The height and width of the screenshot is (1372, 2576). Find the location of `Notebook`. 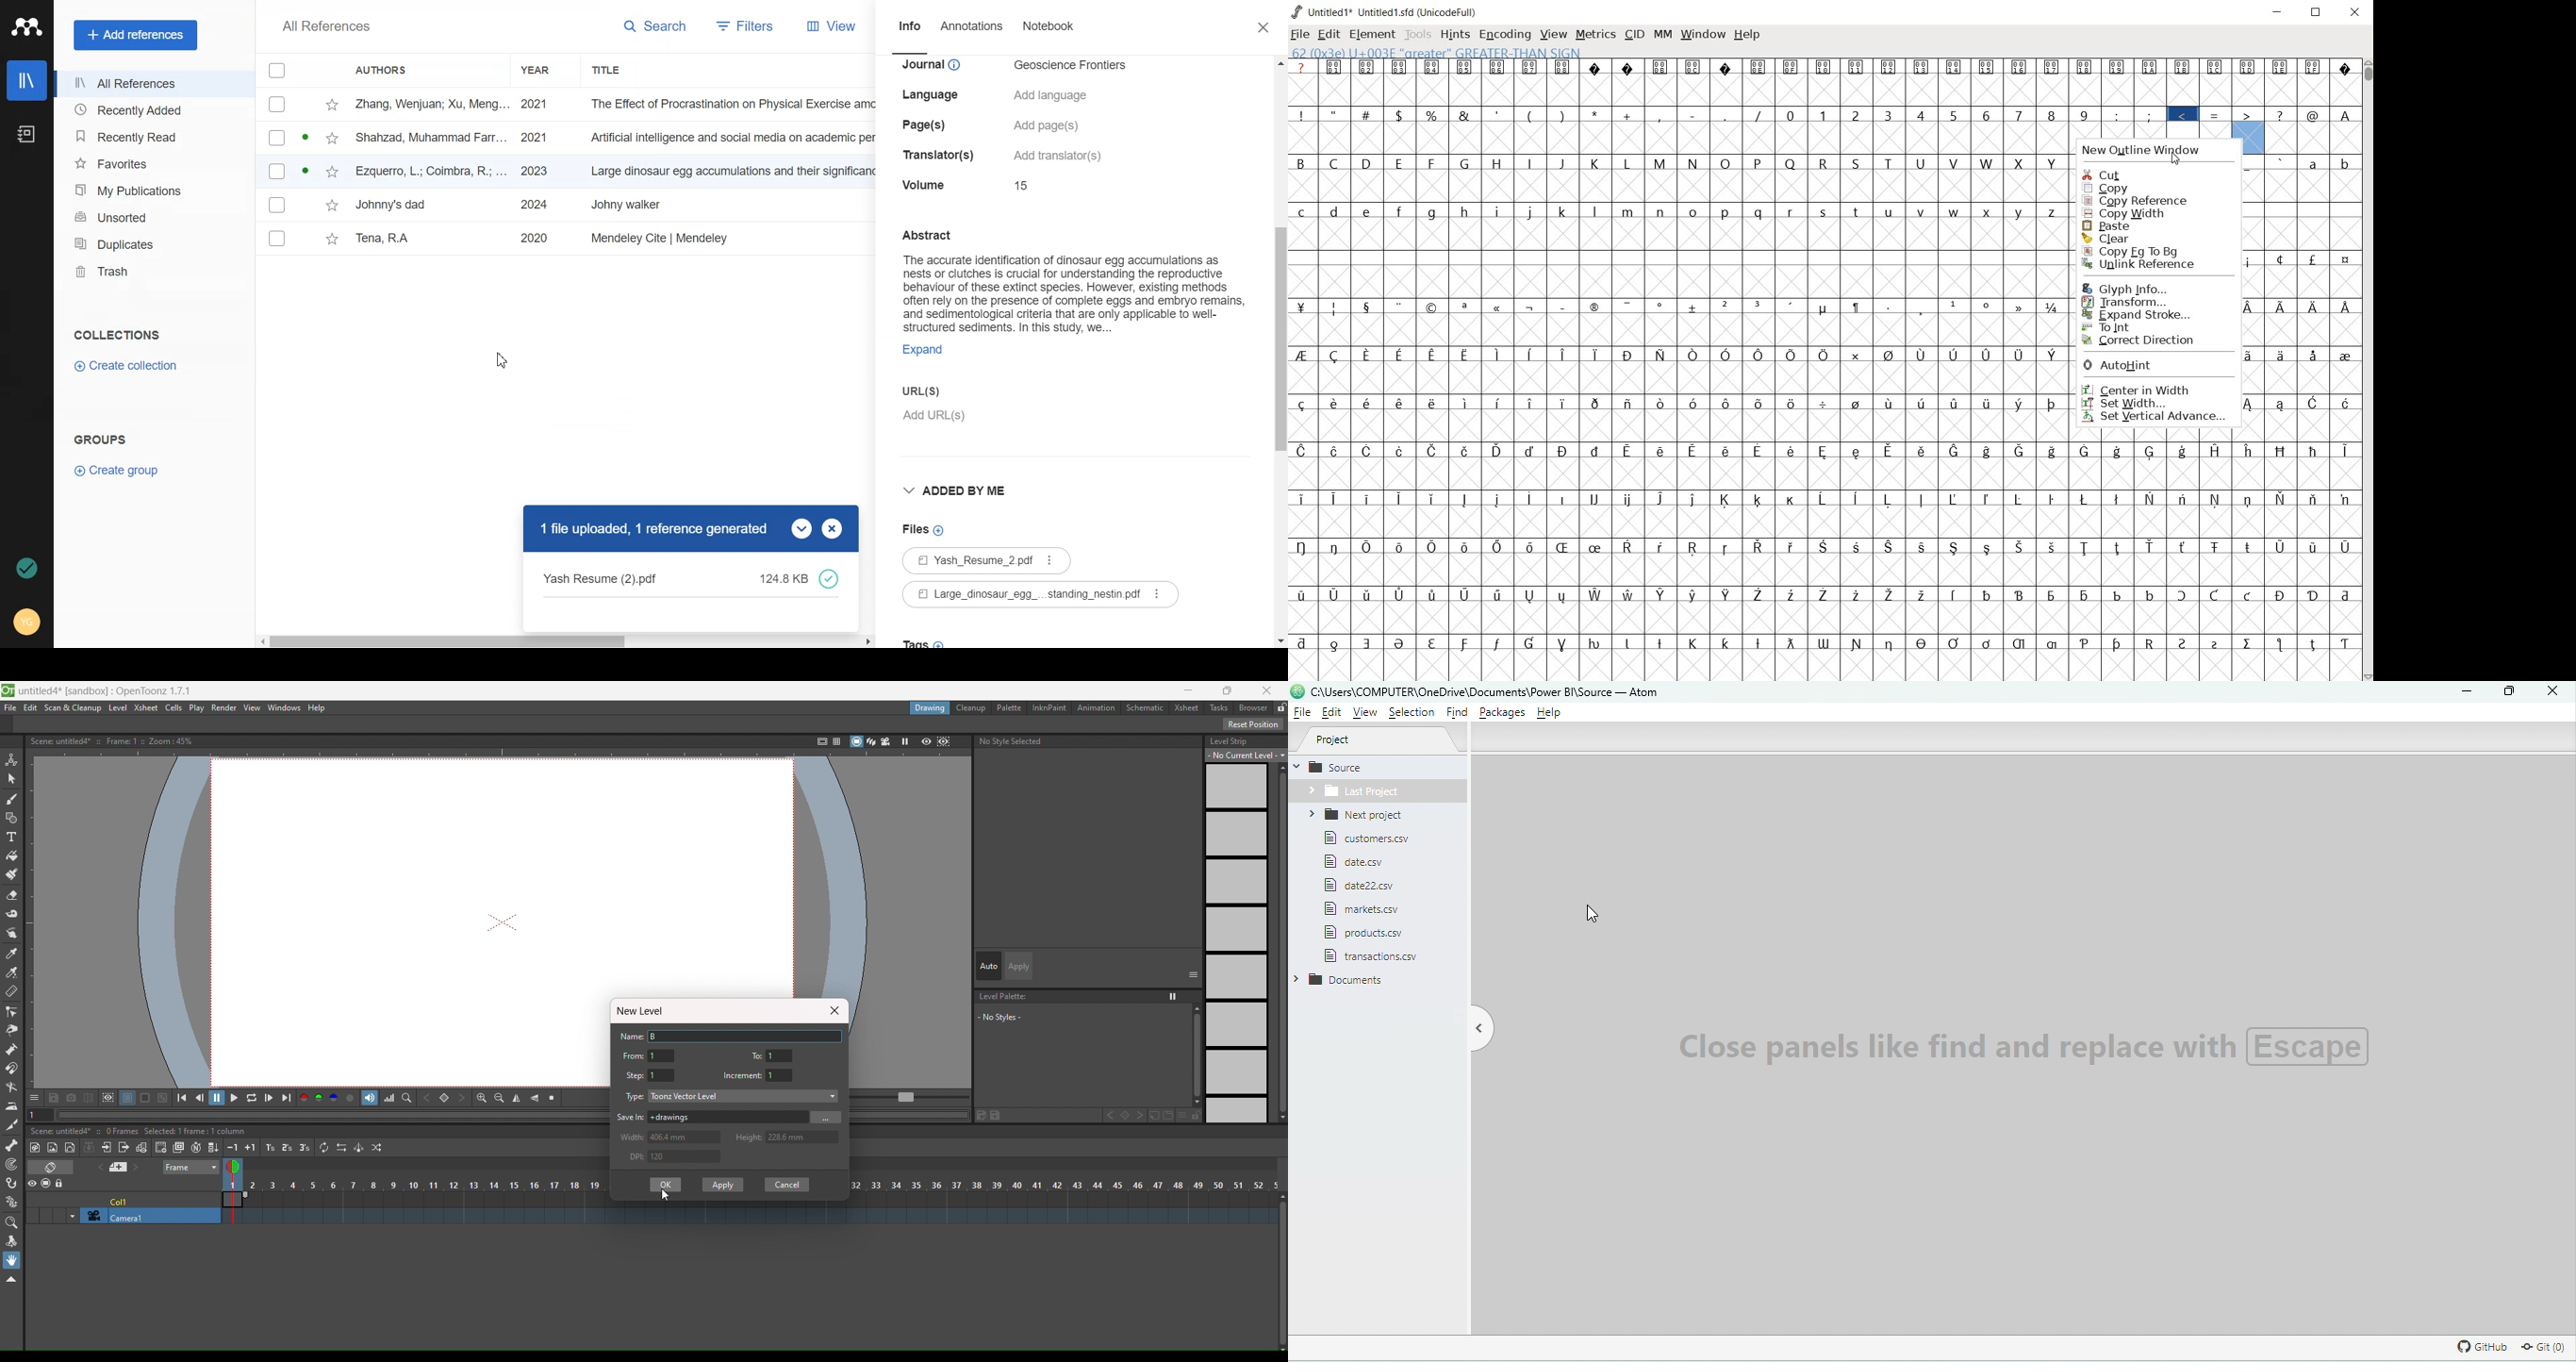

Notebook is located at coordinates (1050, 27).